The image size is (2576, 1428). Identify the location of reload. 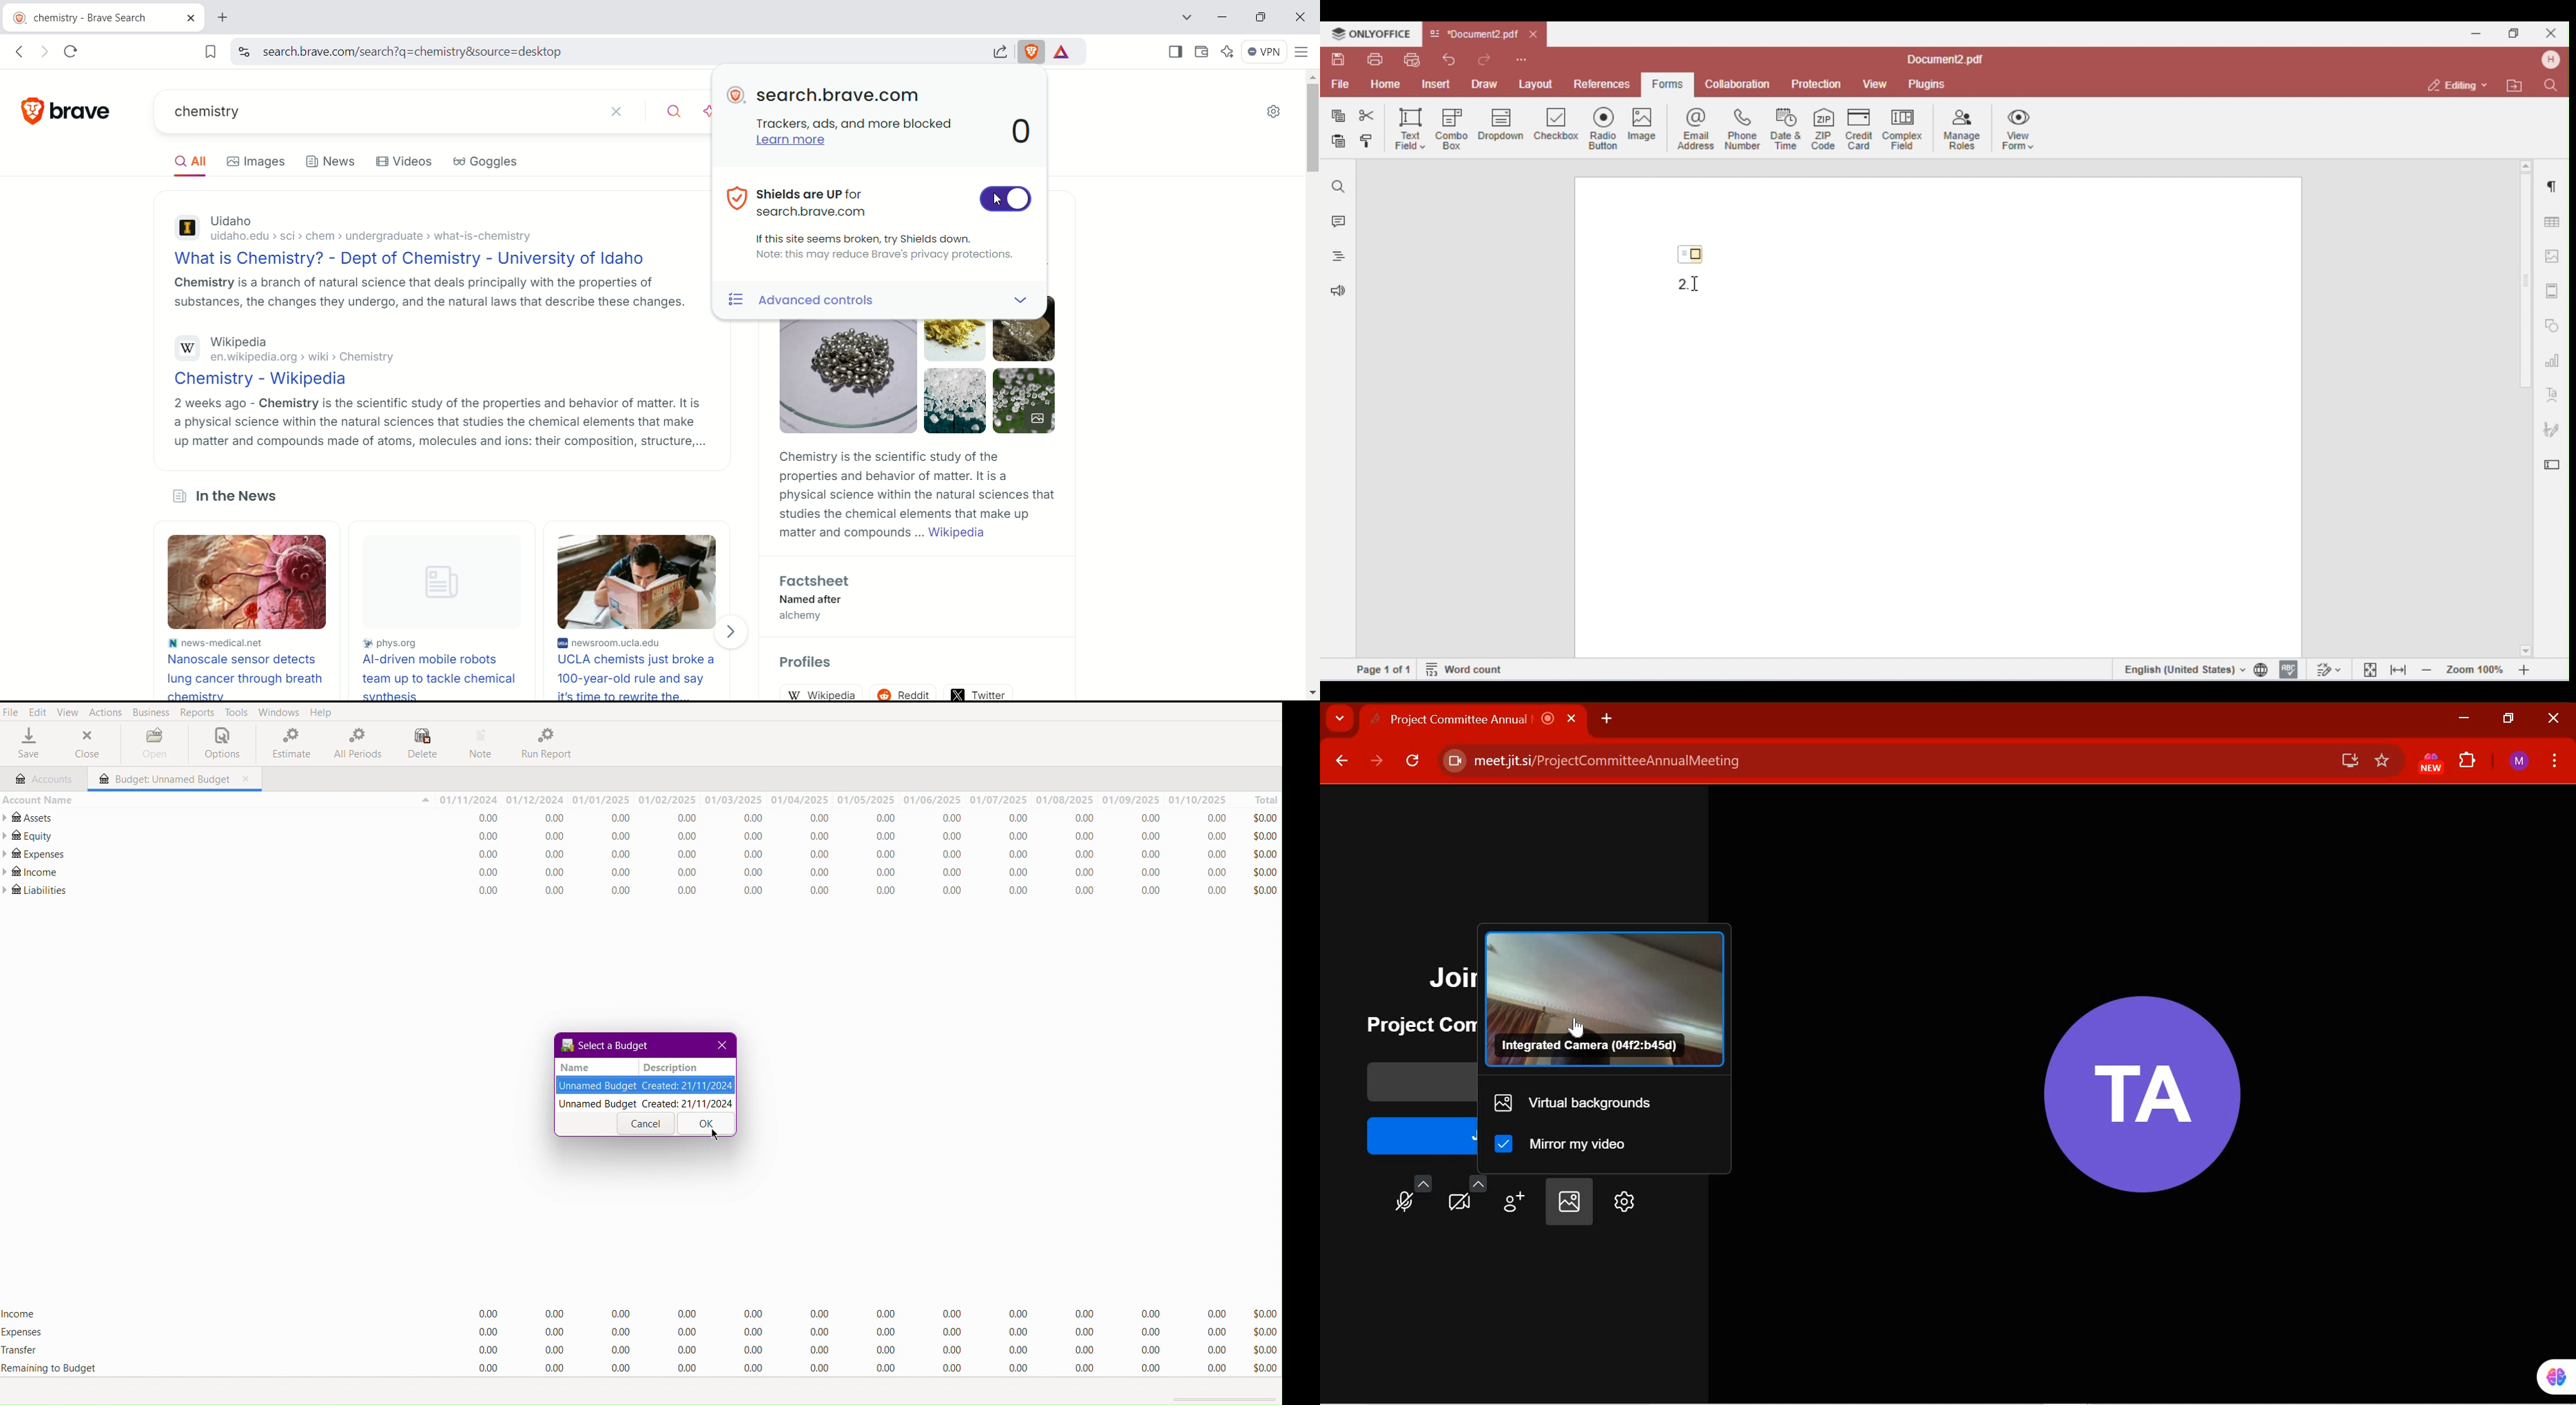
(76, 51).